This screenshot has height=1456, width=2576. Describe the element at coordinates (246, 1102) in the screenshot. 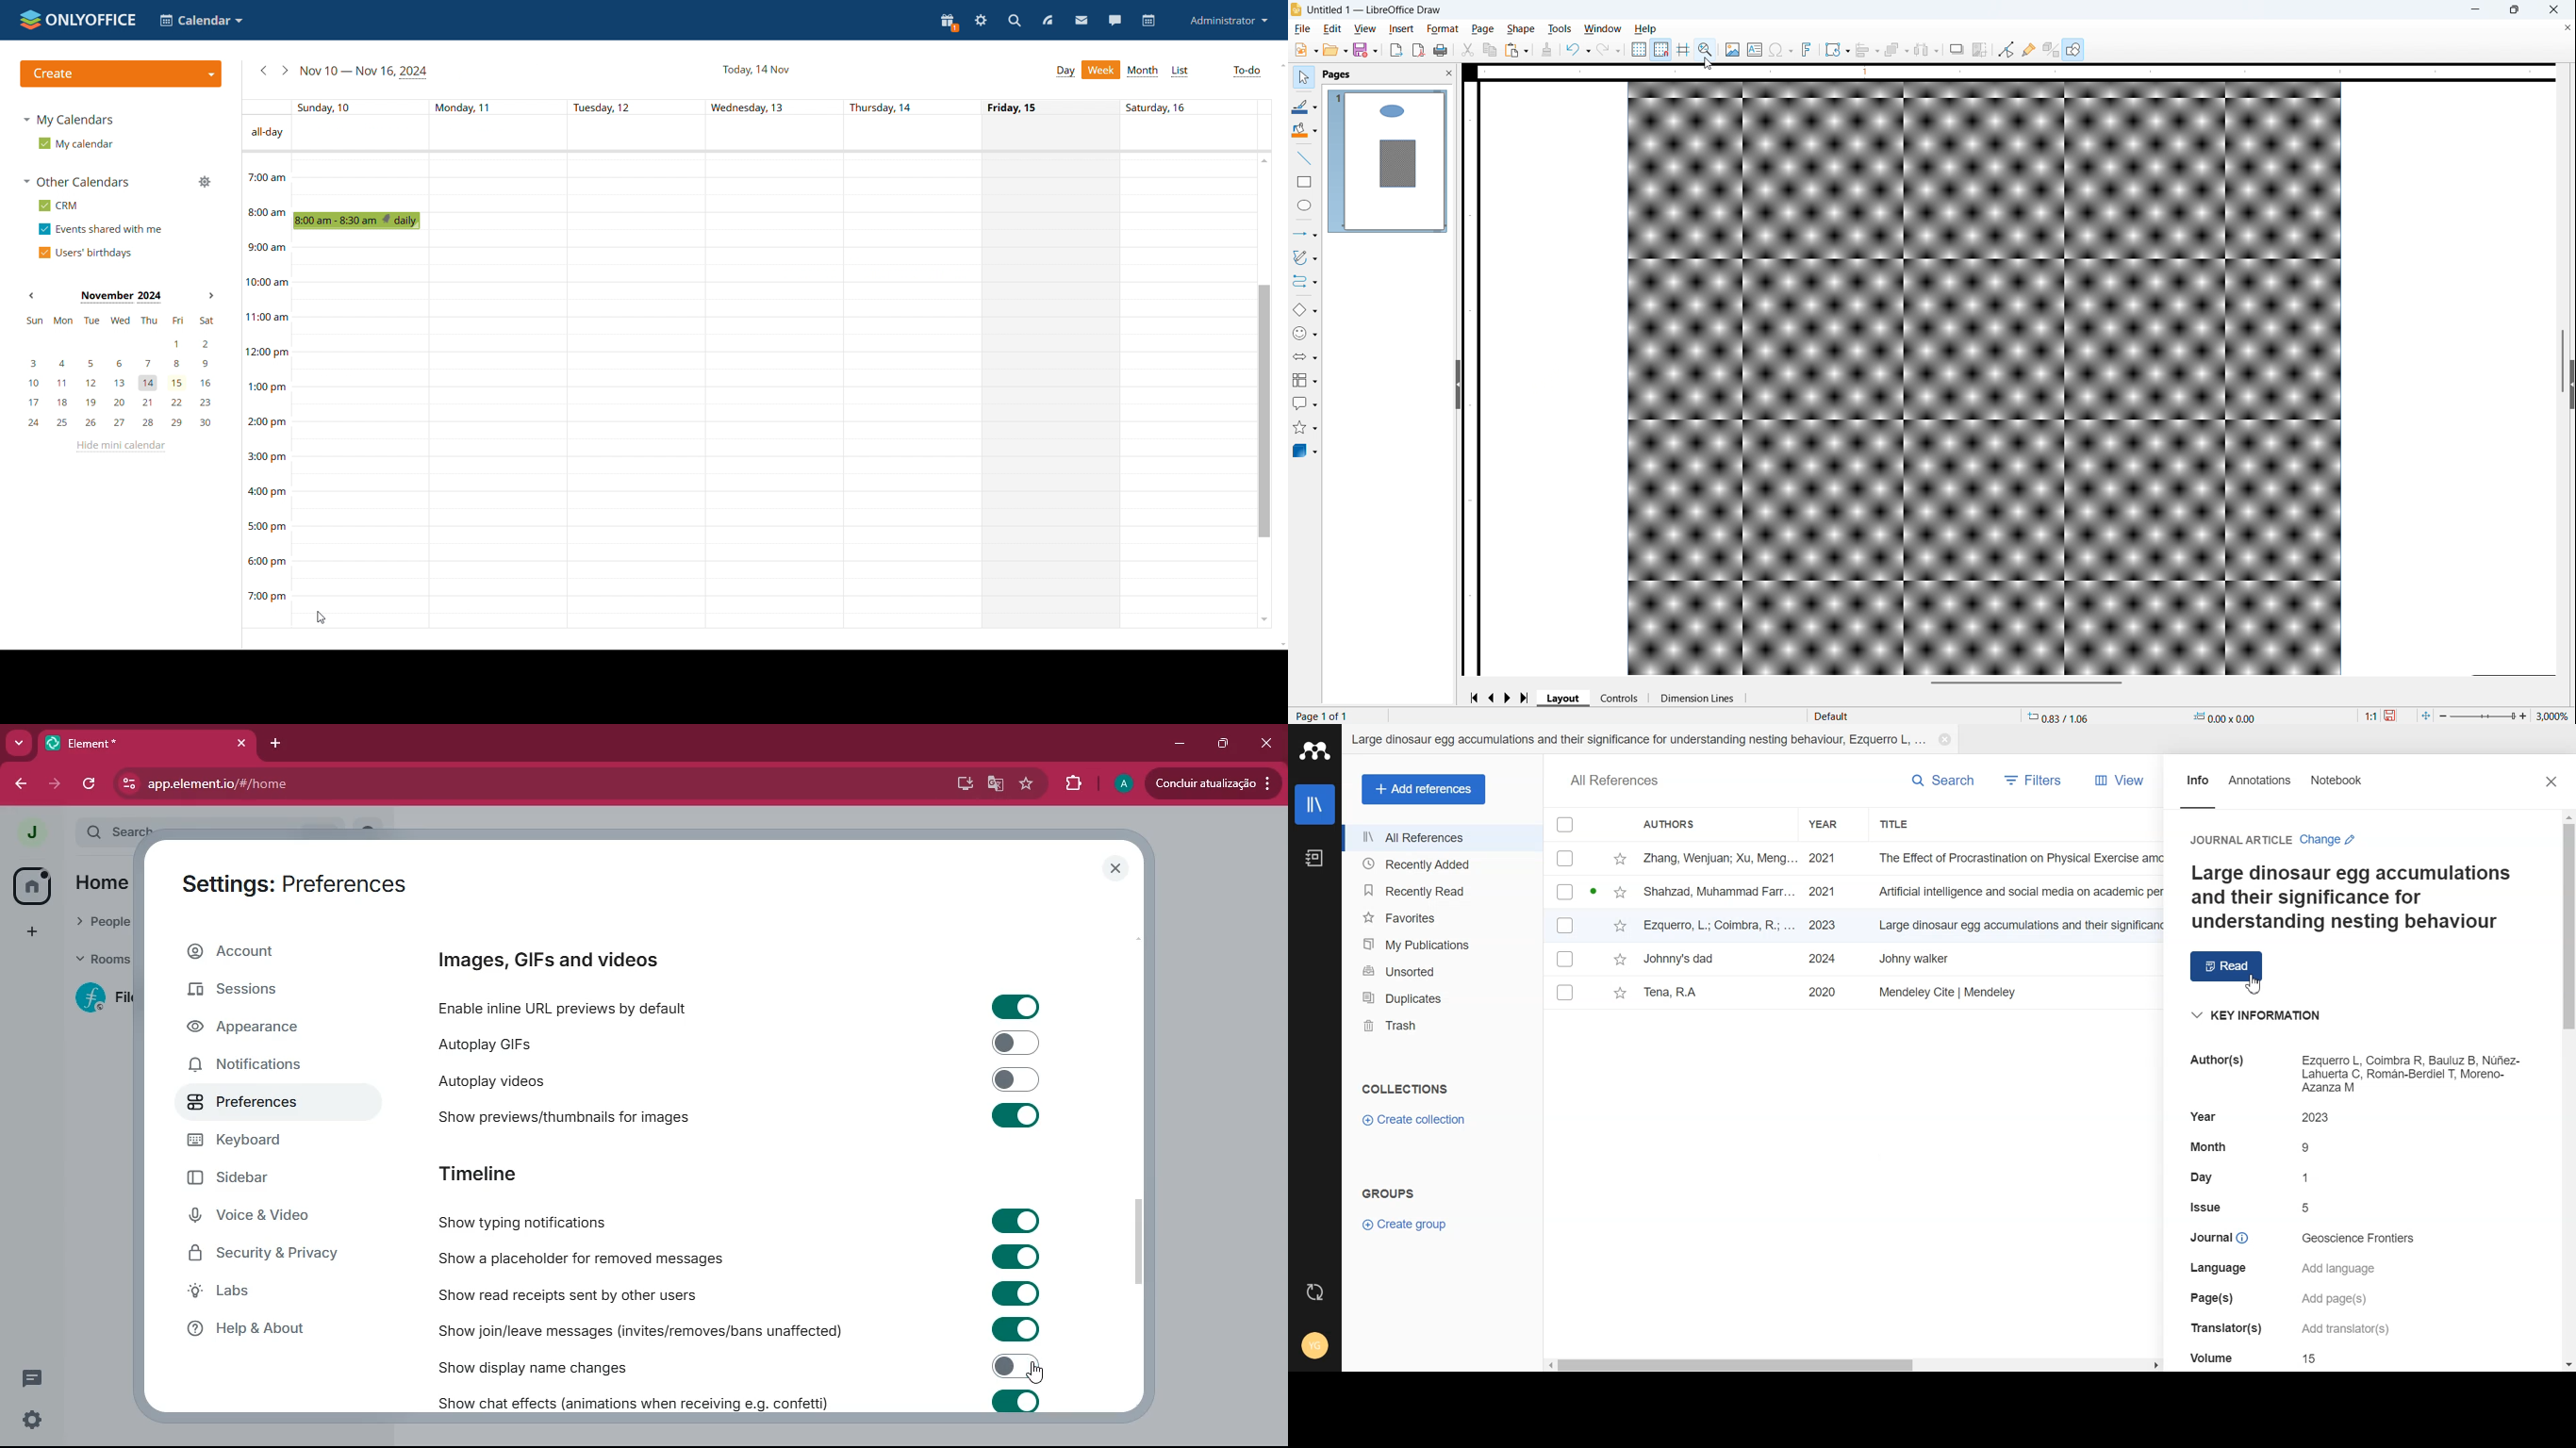

I see `preferences` at that location.